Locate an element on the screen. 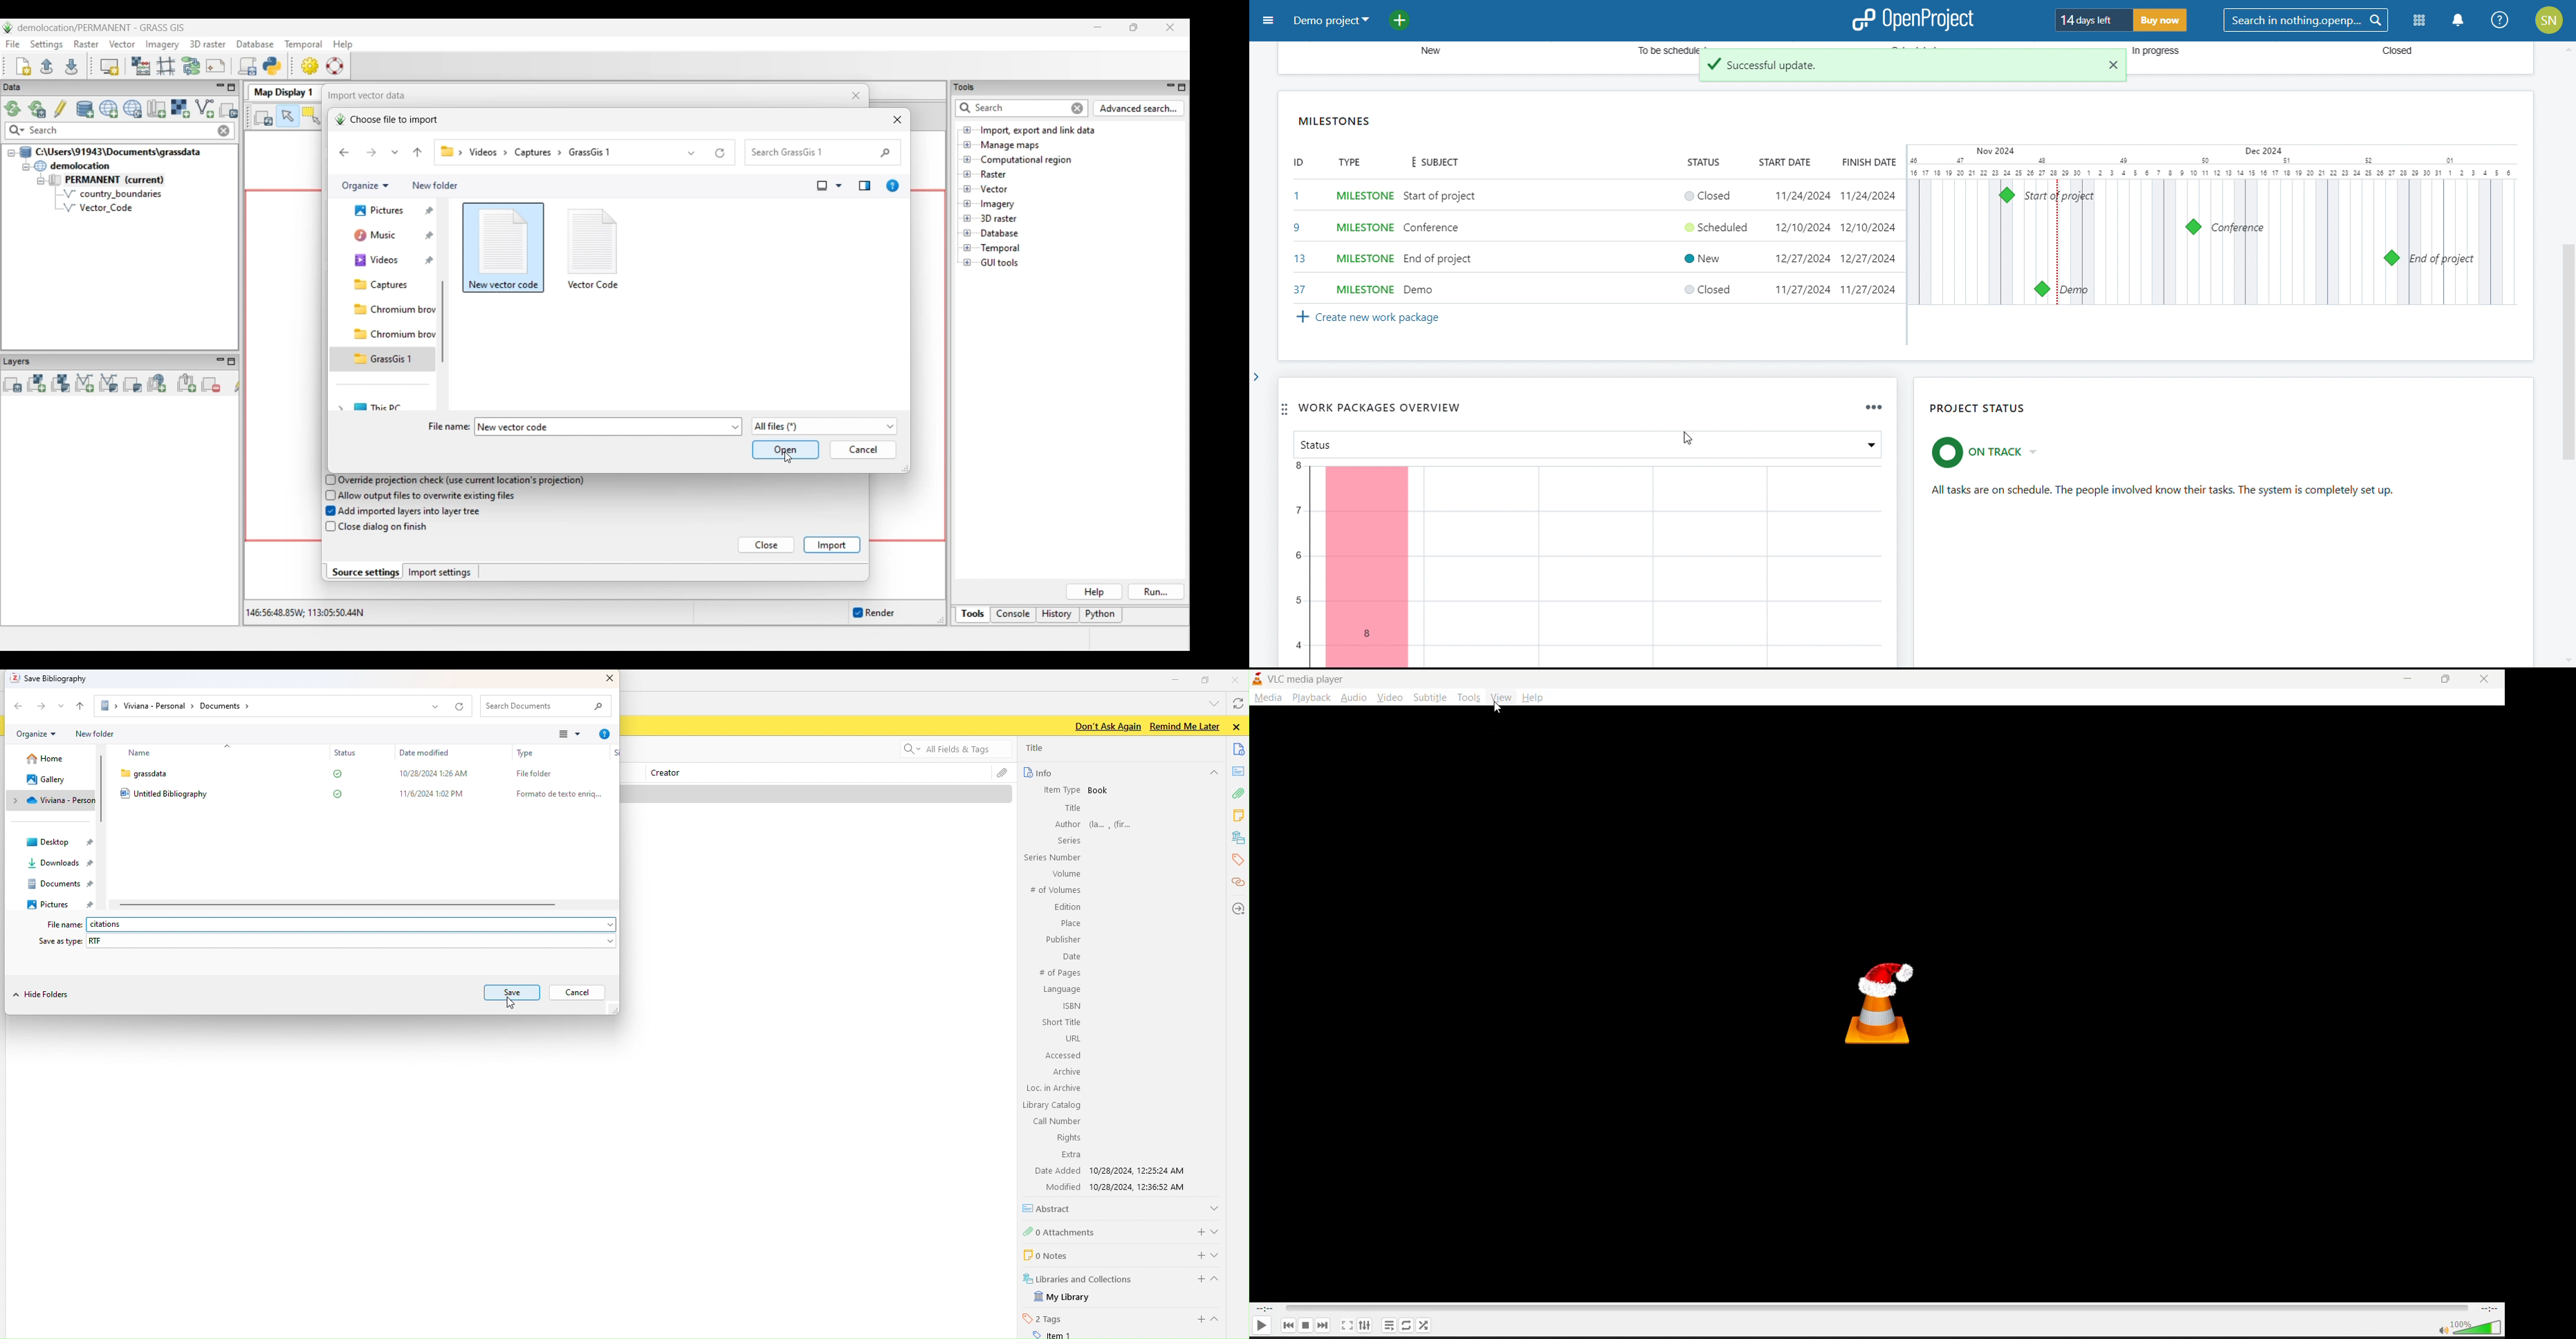  All fields and tags is located at coordinates (948, 750).